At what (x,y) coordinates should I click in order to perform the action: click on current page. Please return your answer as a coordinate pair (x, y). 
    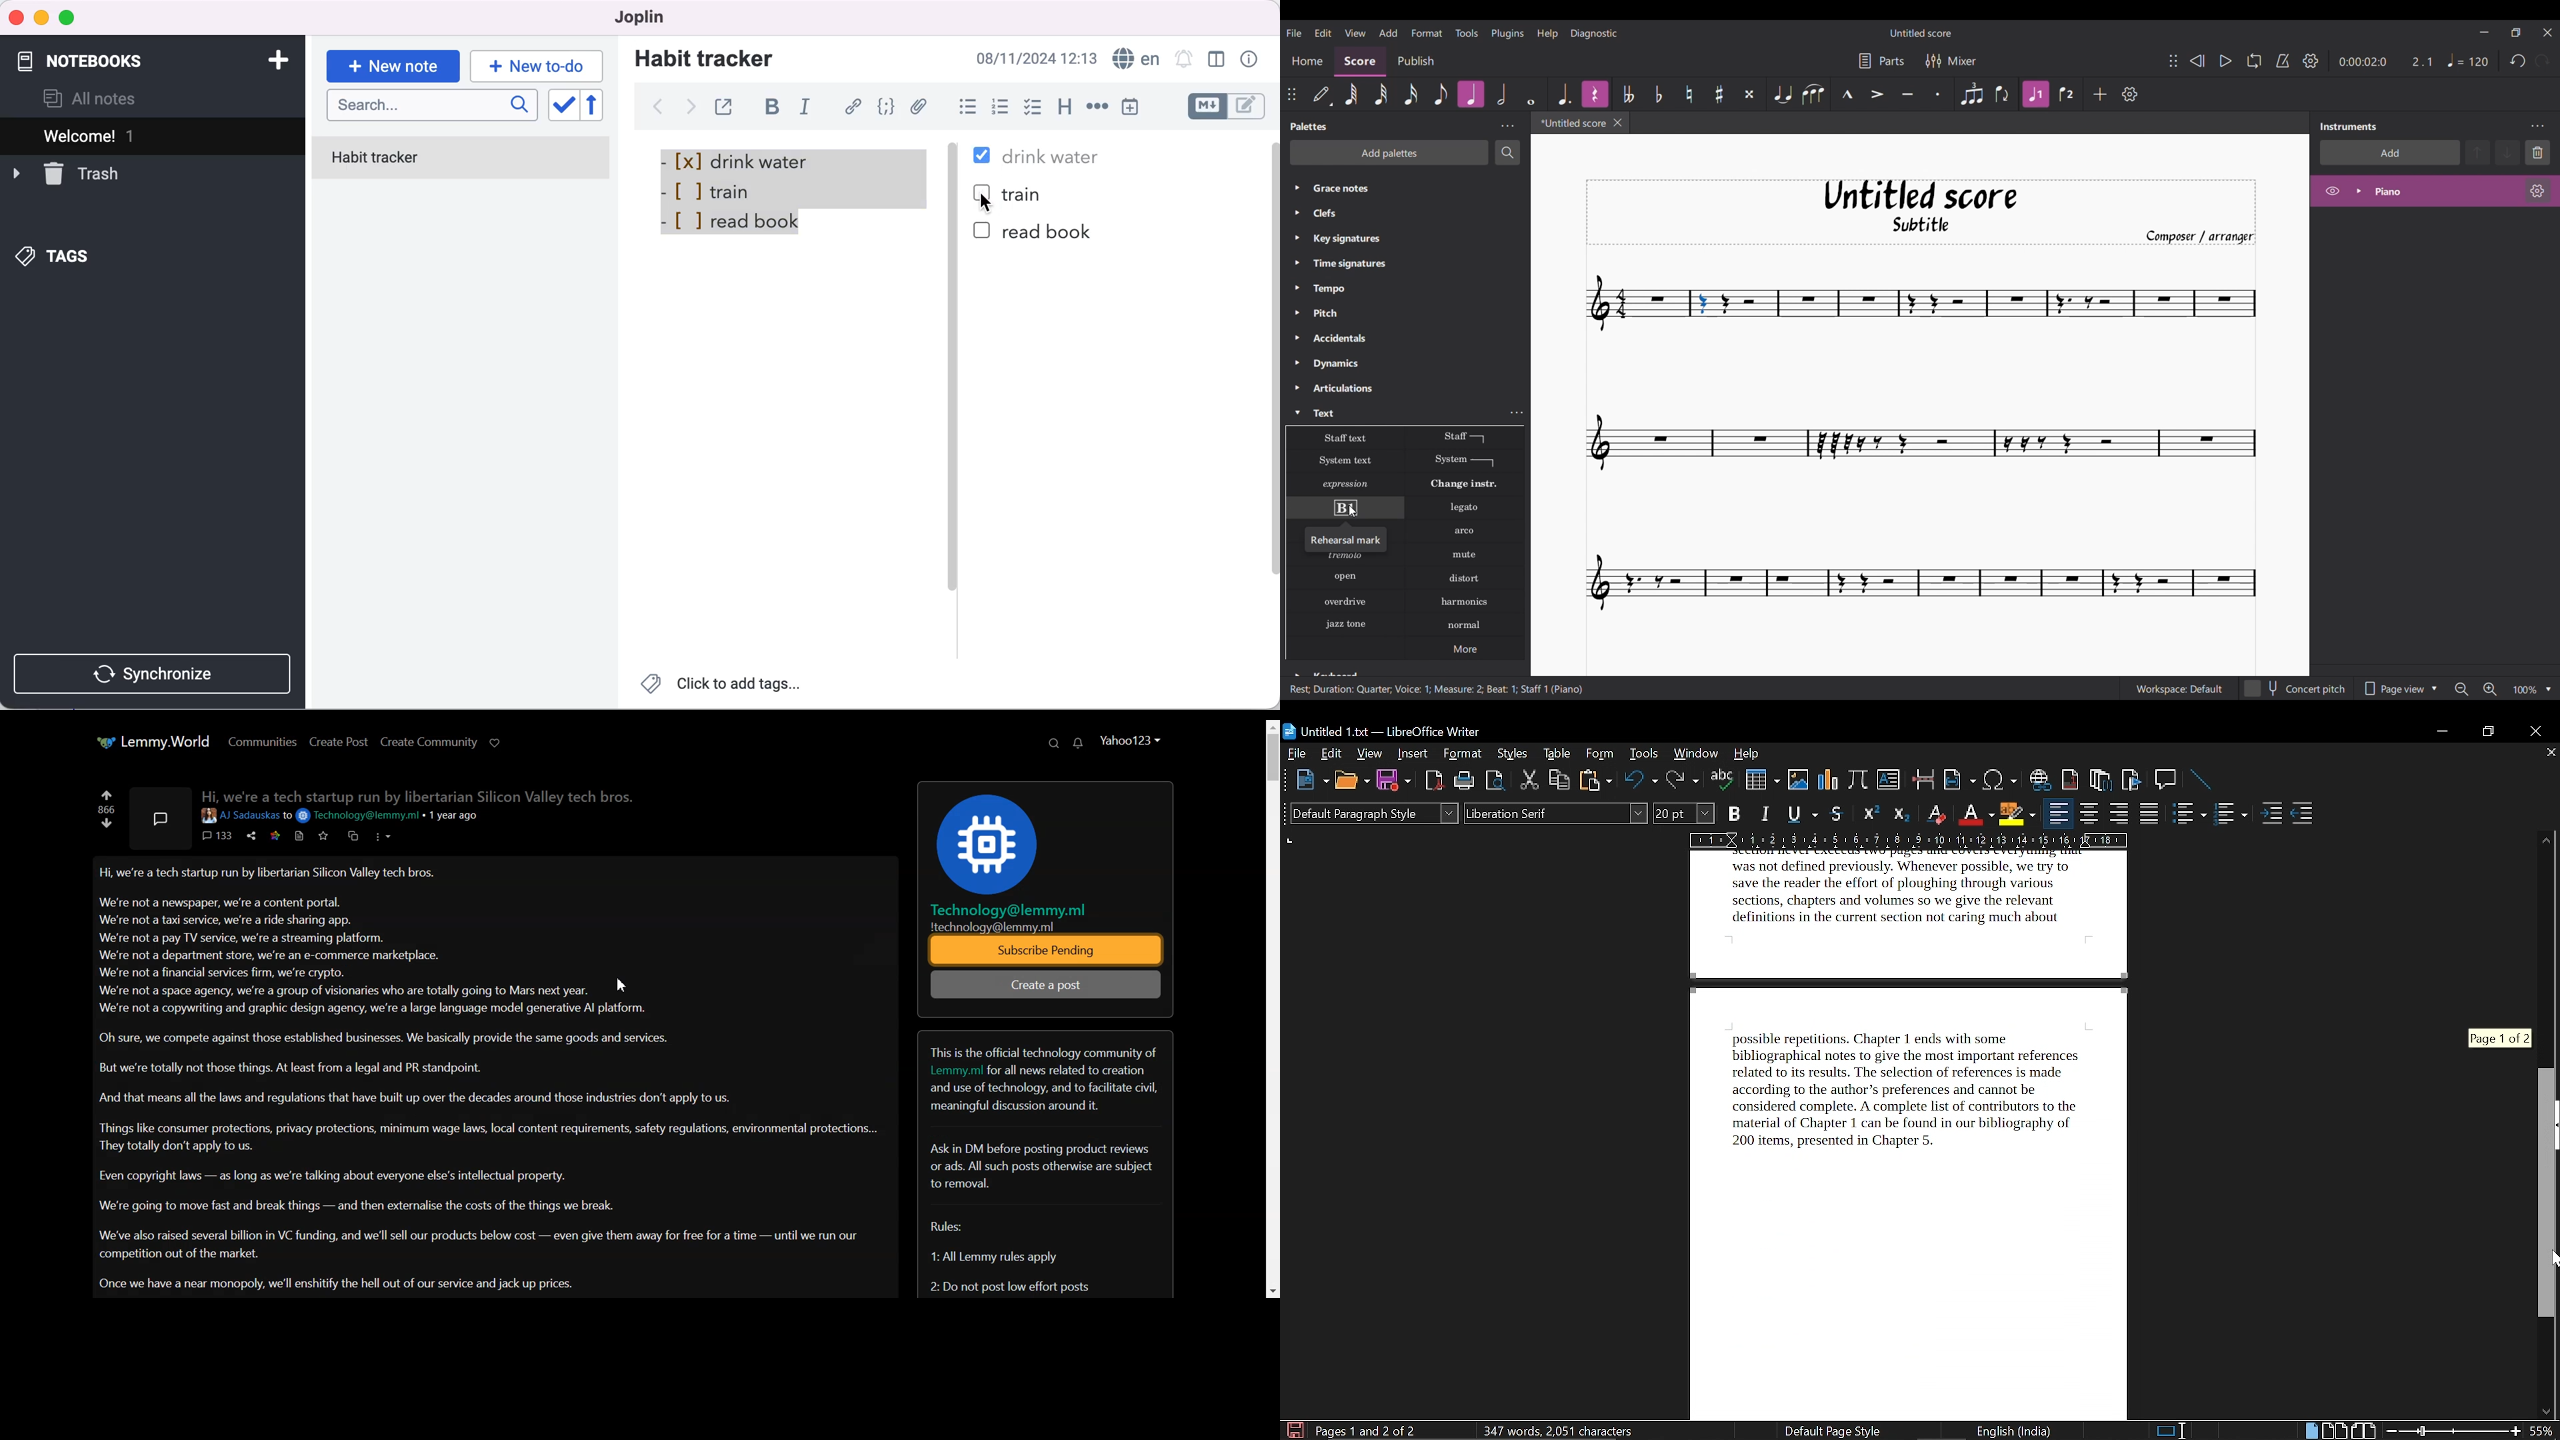
    Looking at the image, I should click on (1367, 1430).